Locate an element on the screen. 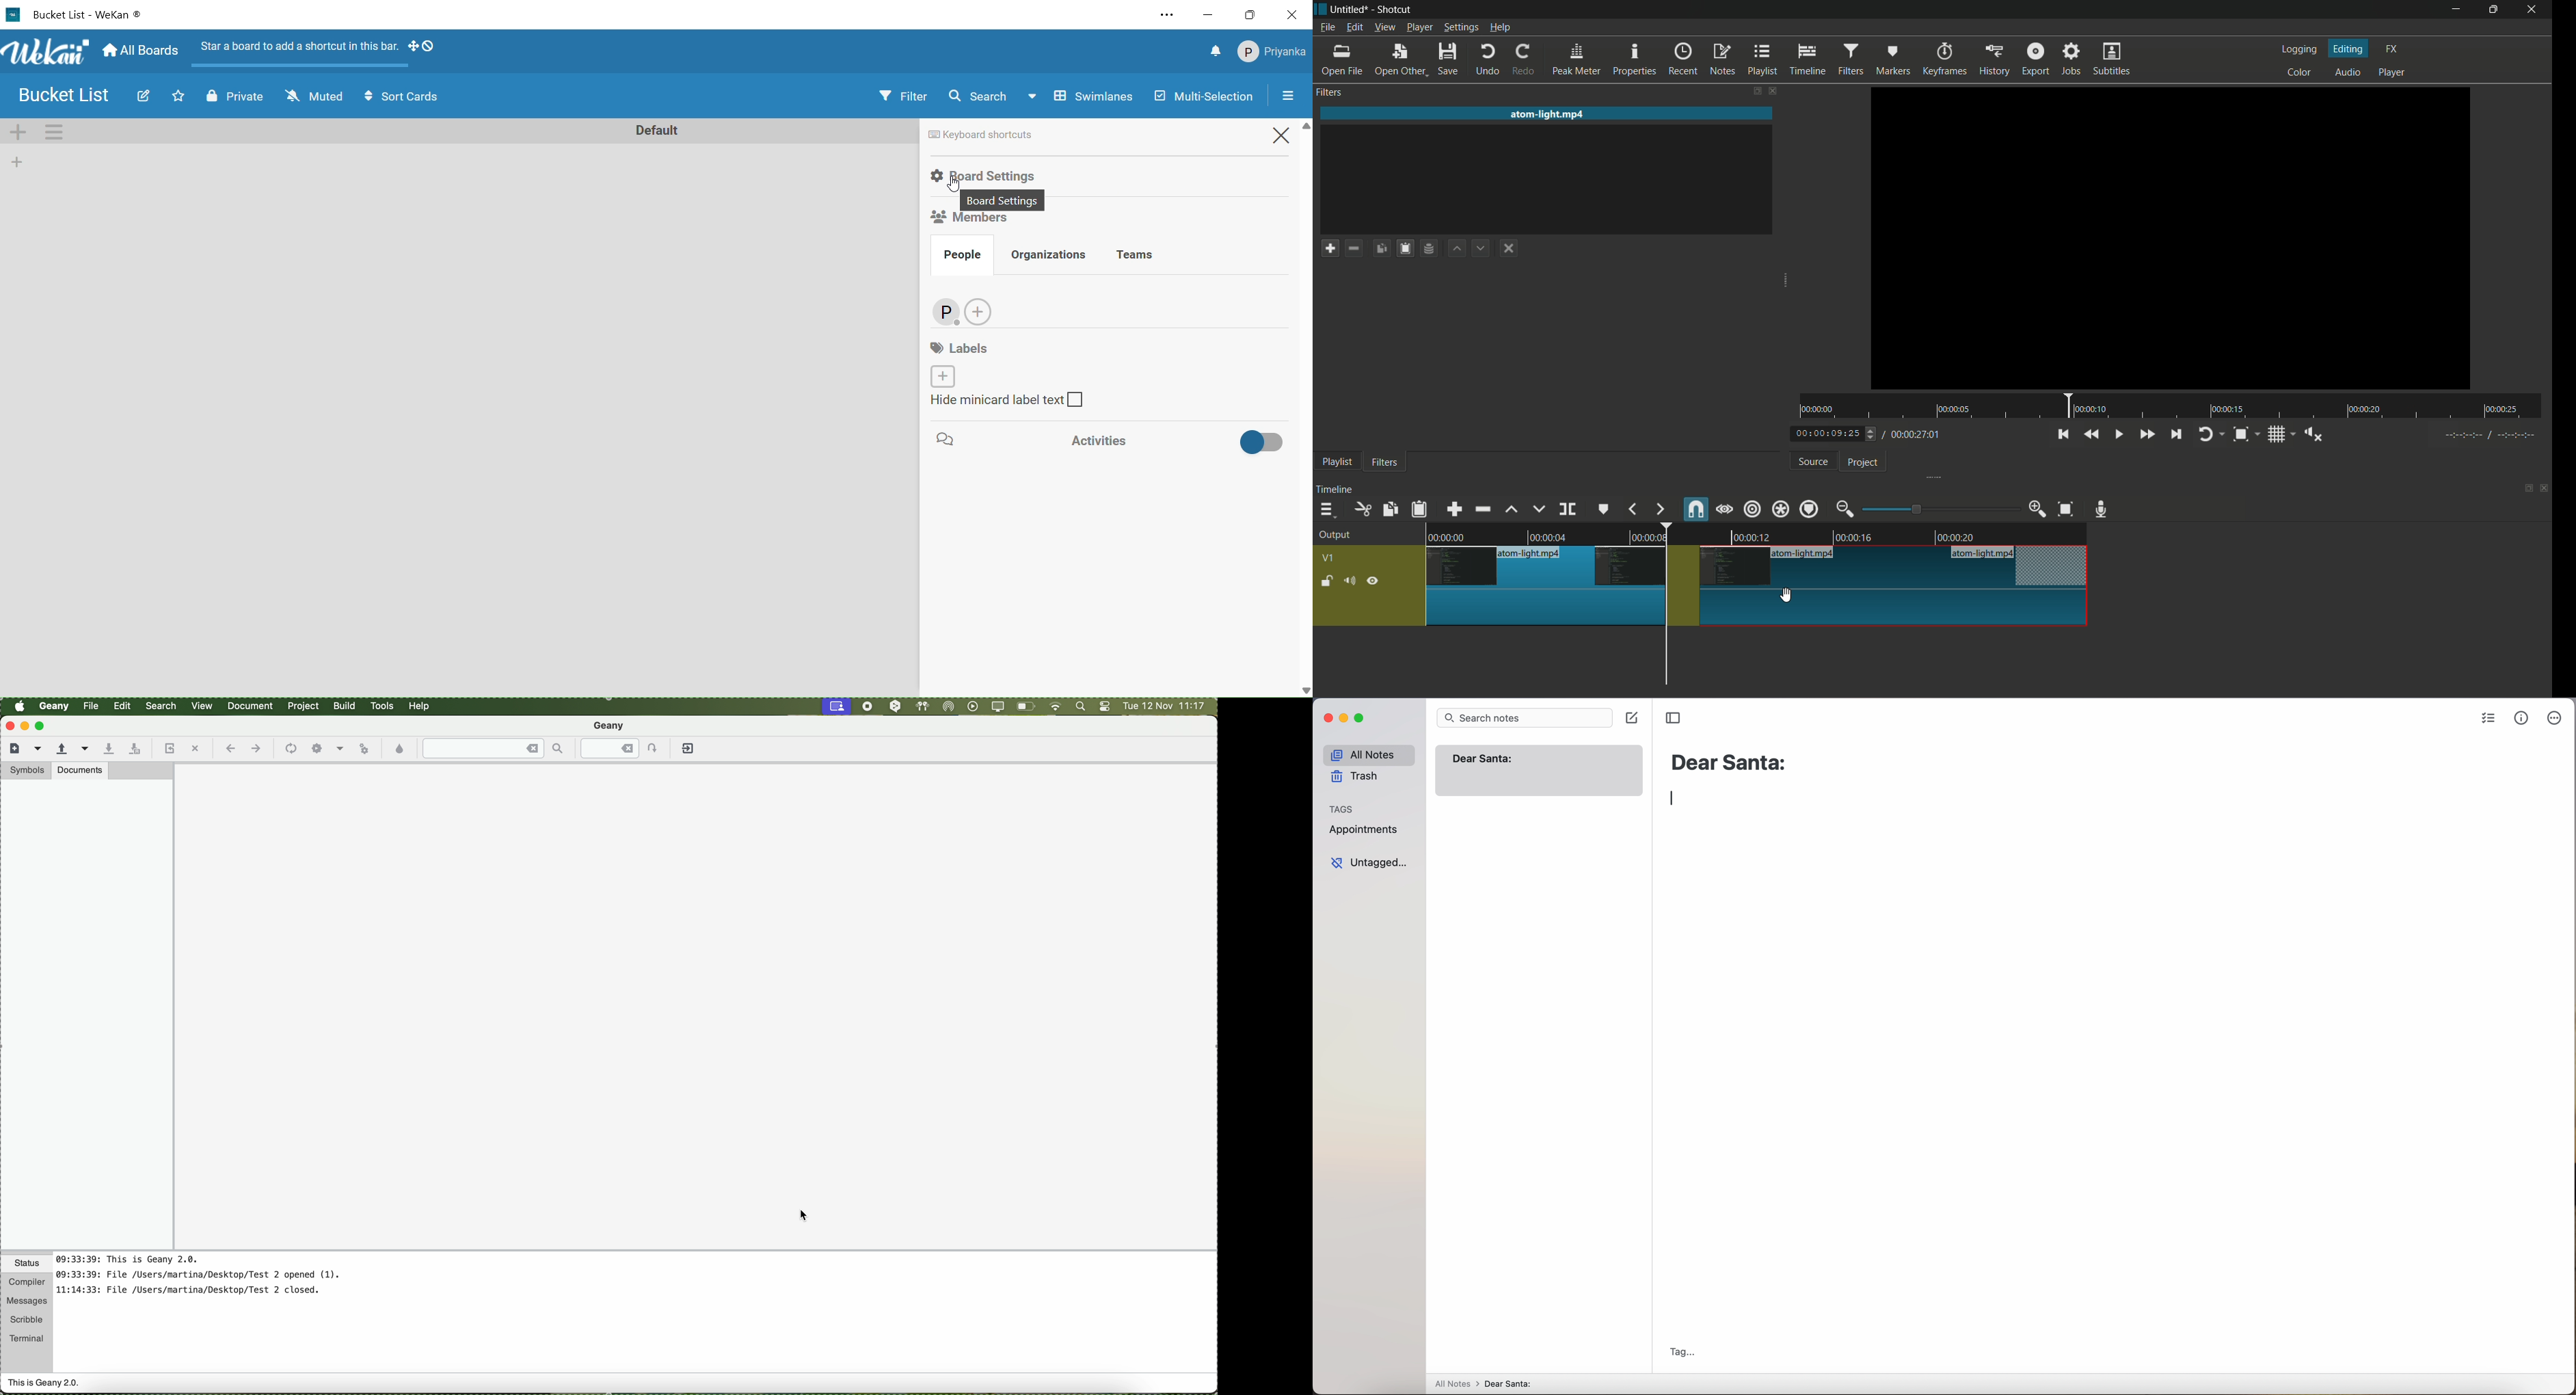 This screenshot has height=1400, width=2576. quickly play backward is located at coordinates (2093, 434).